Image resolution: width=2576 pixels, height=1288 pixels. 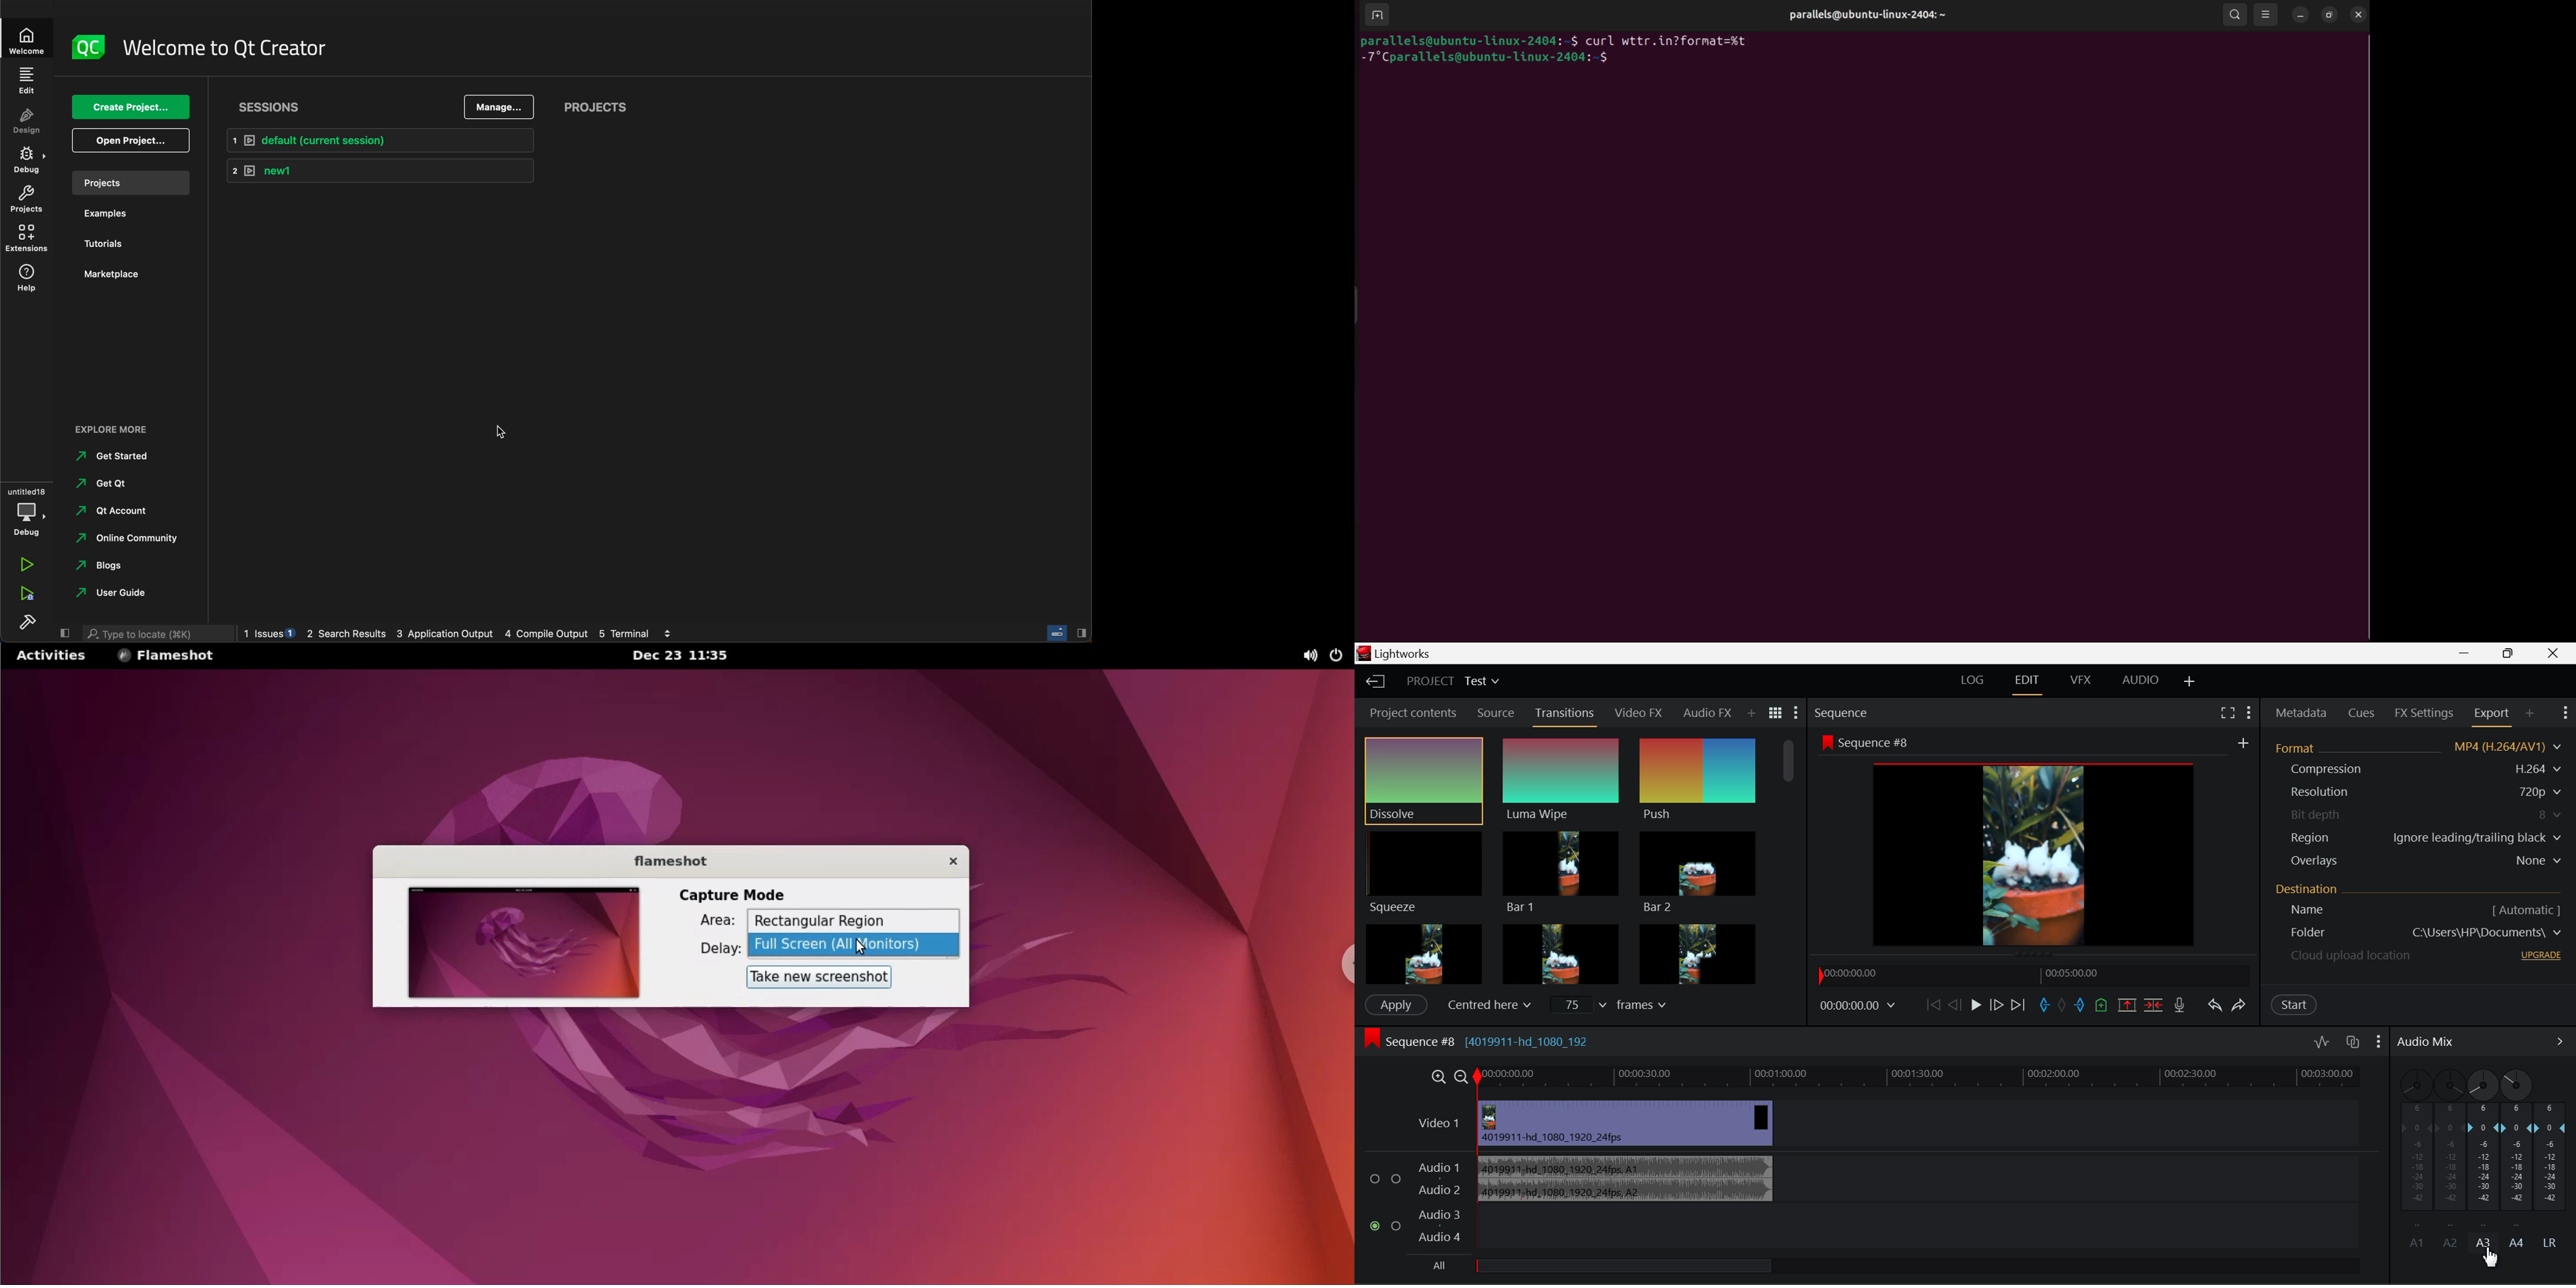 What do you see at coordinates (112, 455) in the screenshot?
I see `started` at bounding box center [112, 455].